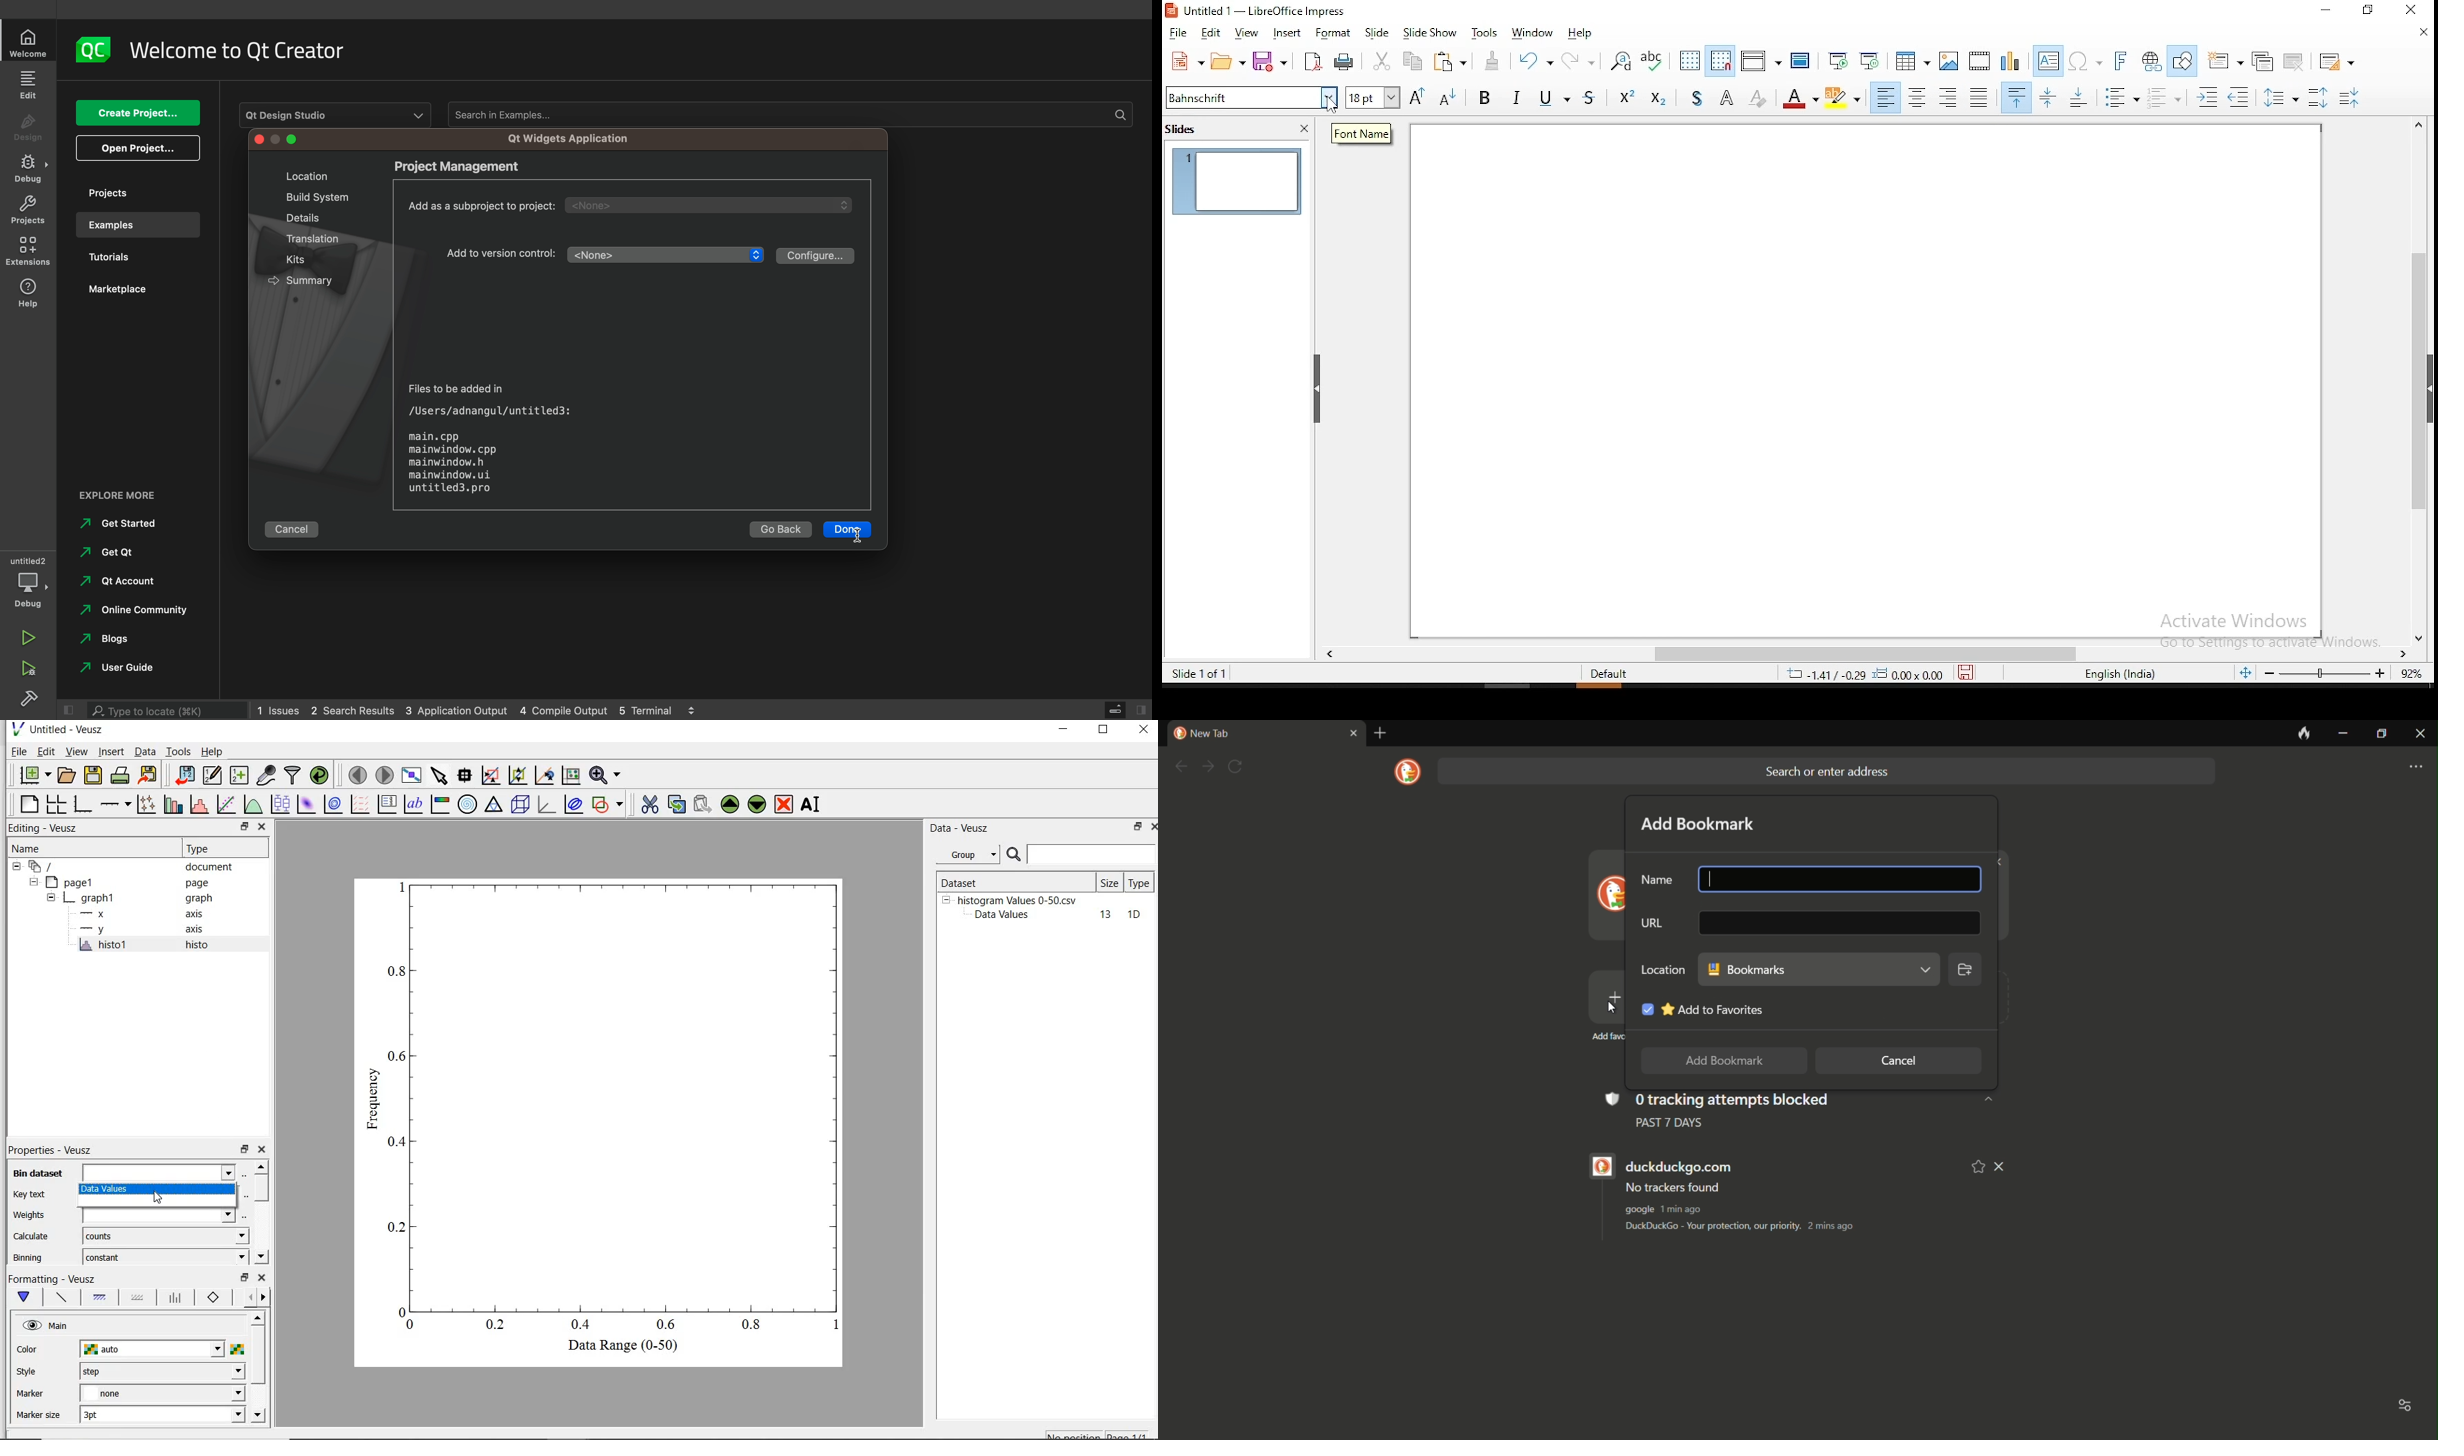 This screenshot has width=2464, height=1456. Describe the element at coordinates (1380, 61) in the screenshot. I see `cut` at that location.